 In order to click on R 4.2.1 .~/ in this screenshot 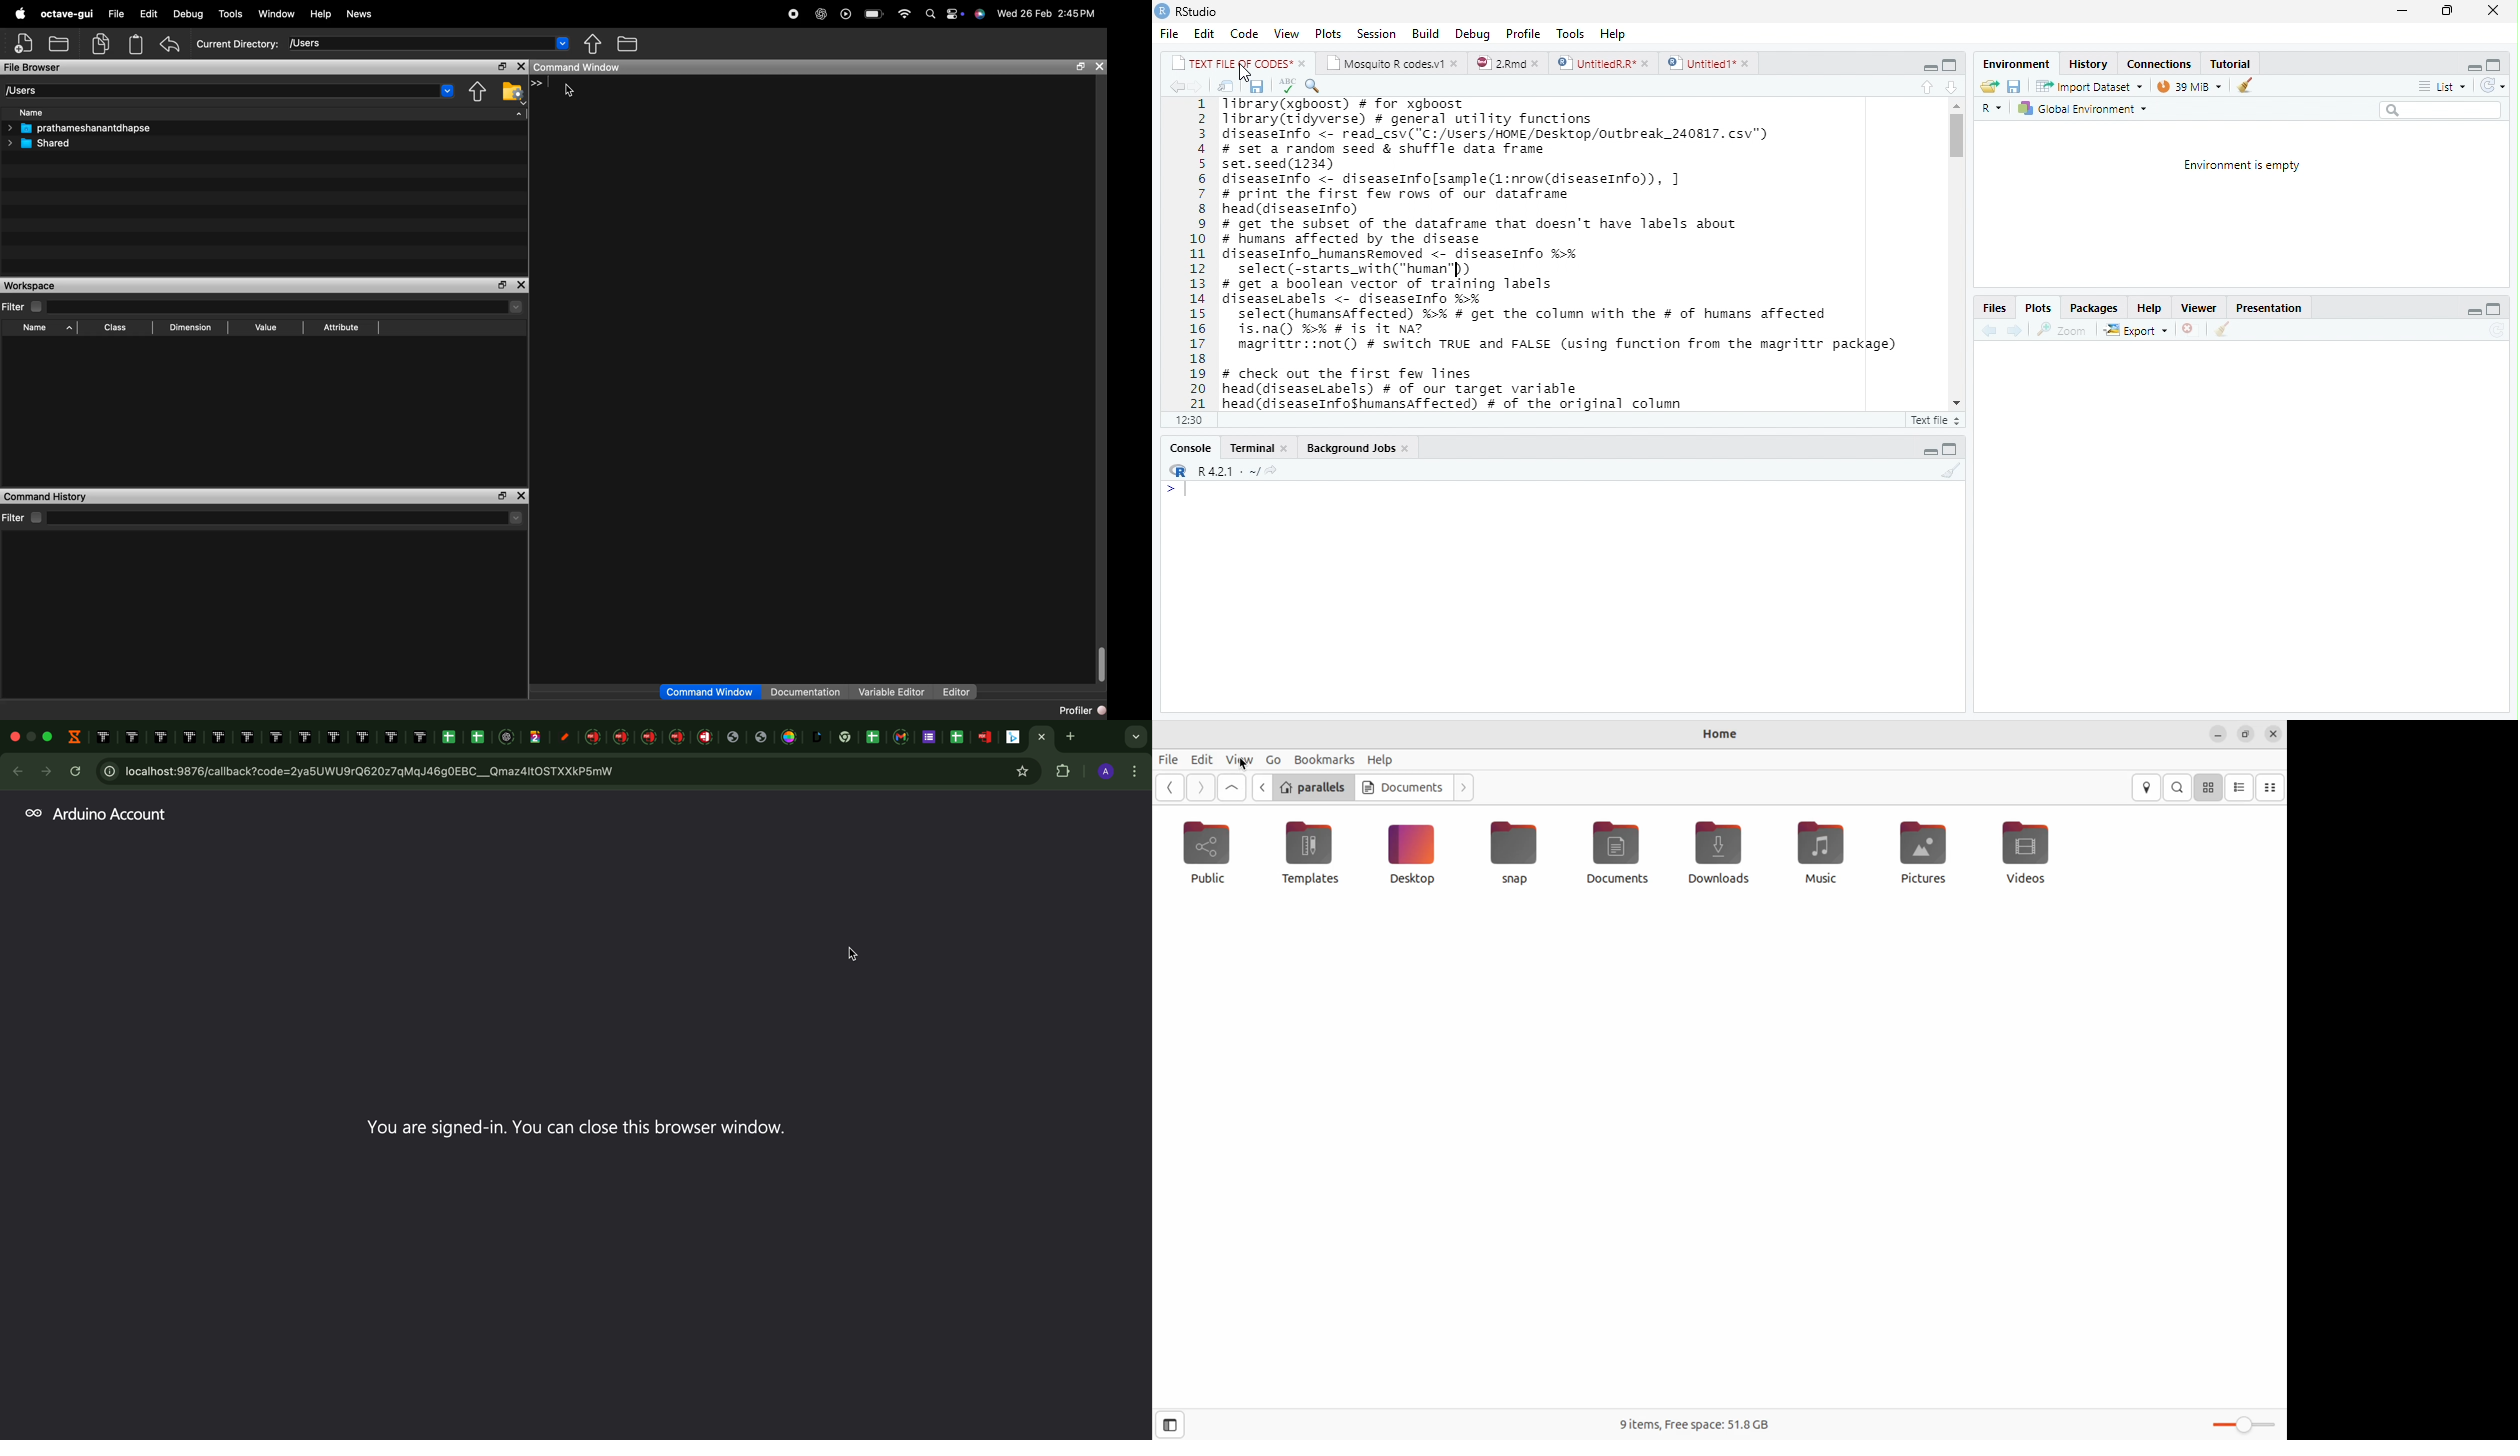, I will do `click(1226, 470)`.